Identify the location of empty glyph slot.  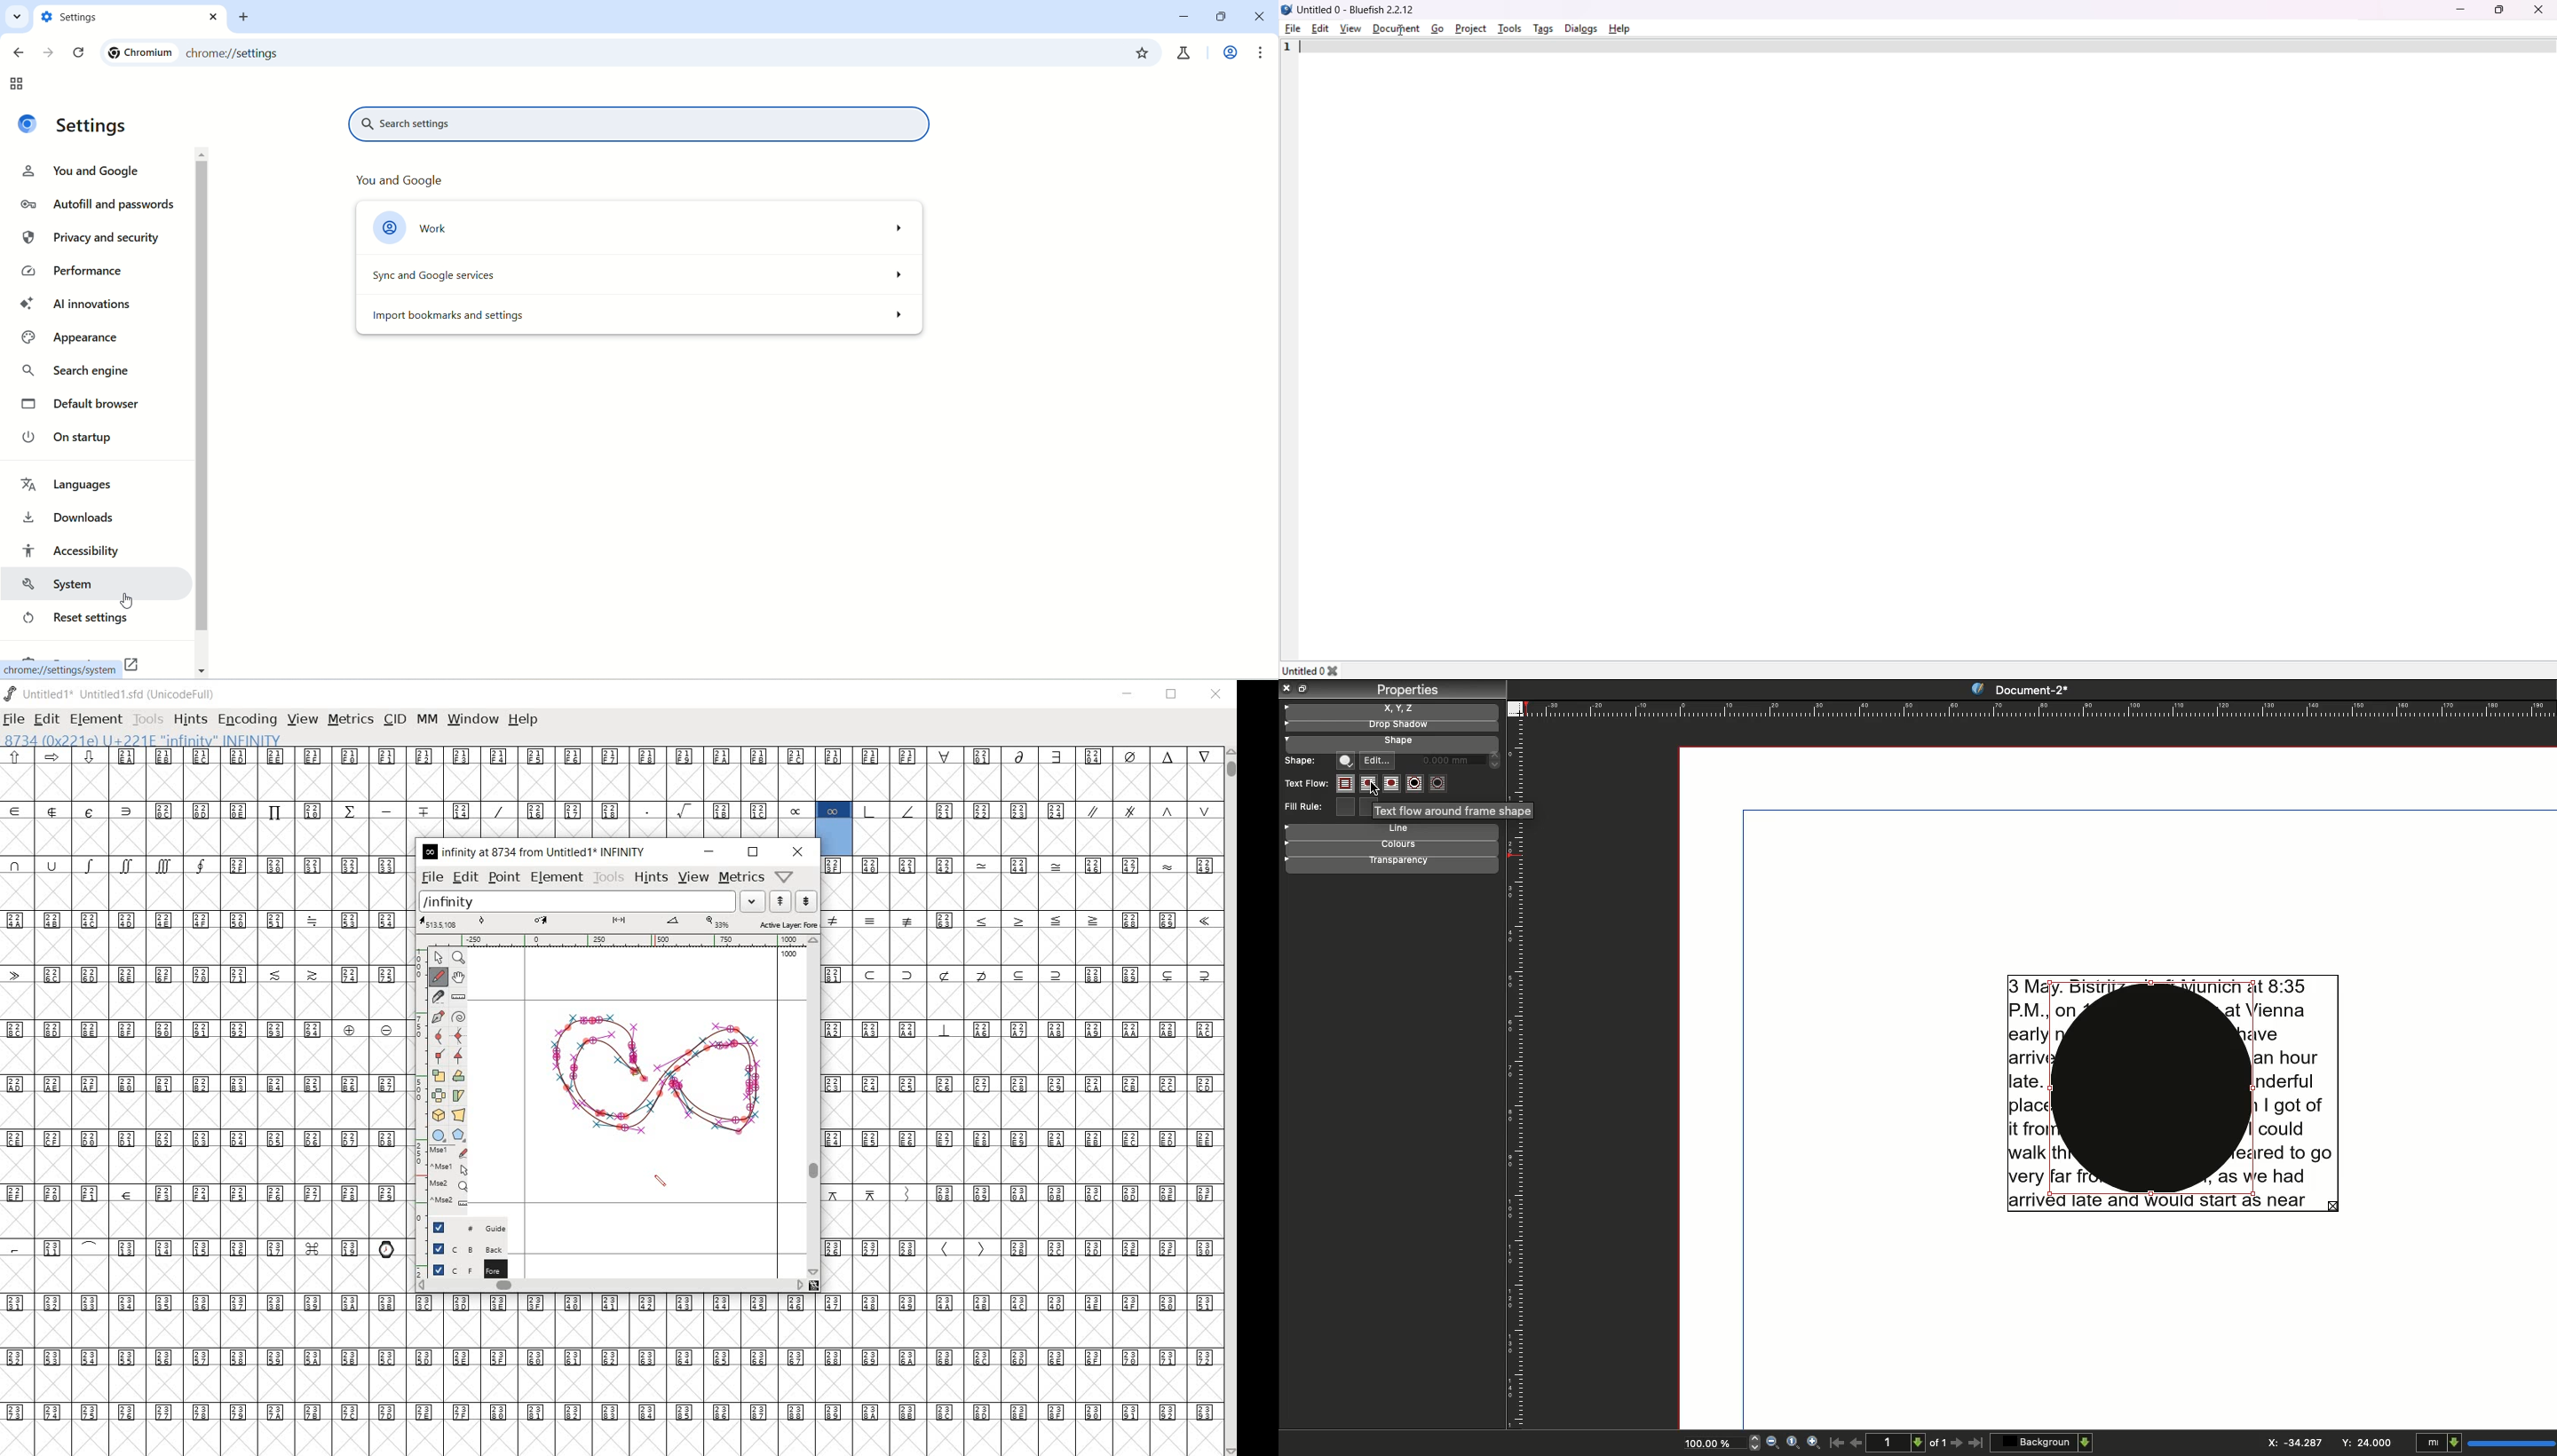
(1021, 1219).